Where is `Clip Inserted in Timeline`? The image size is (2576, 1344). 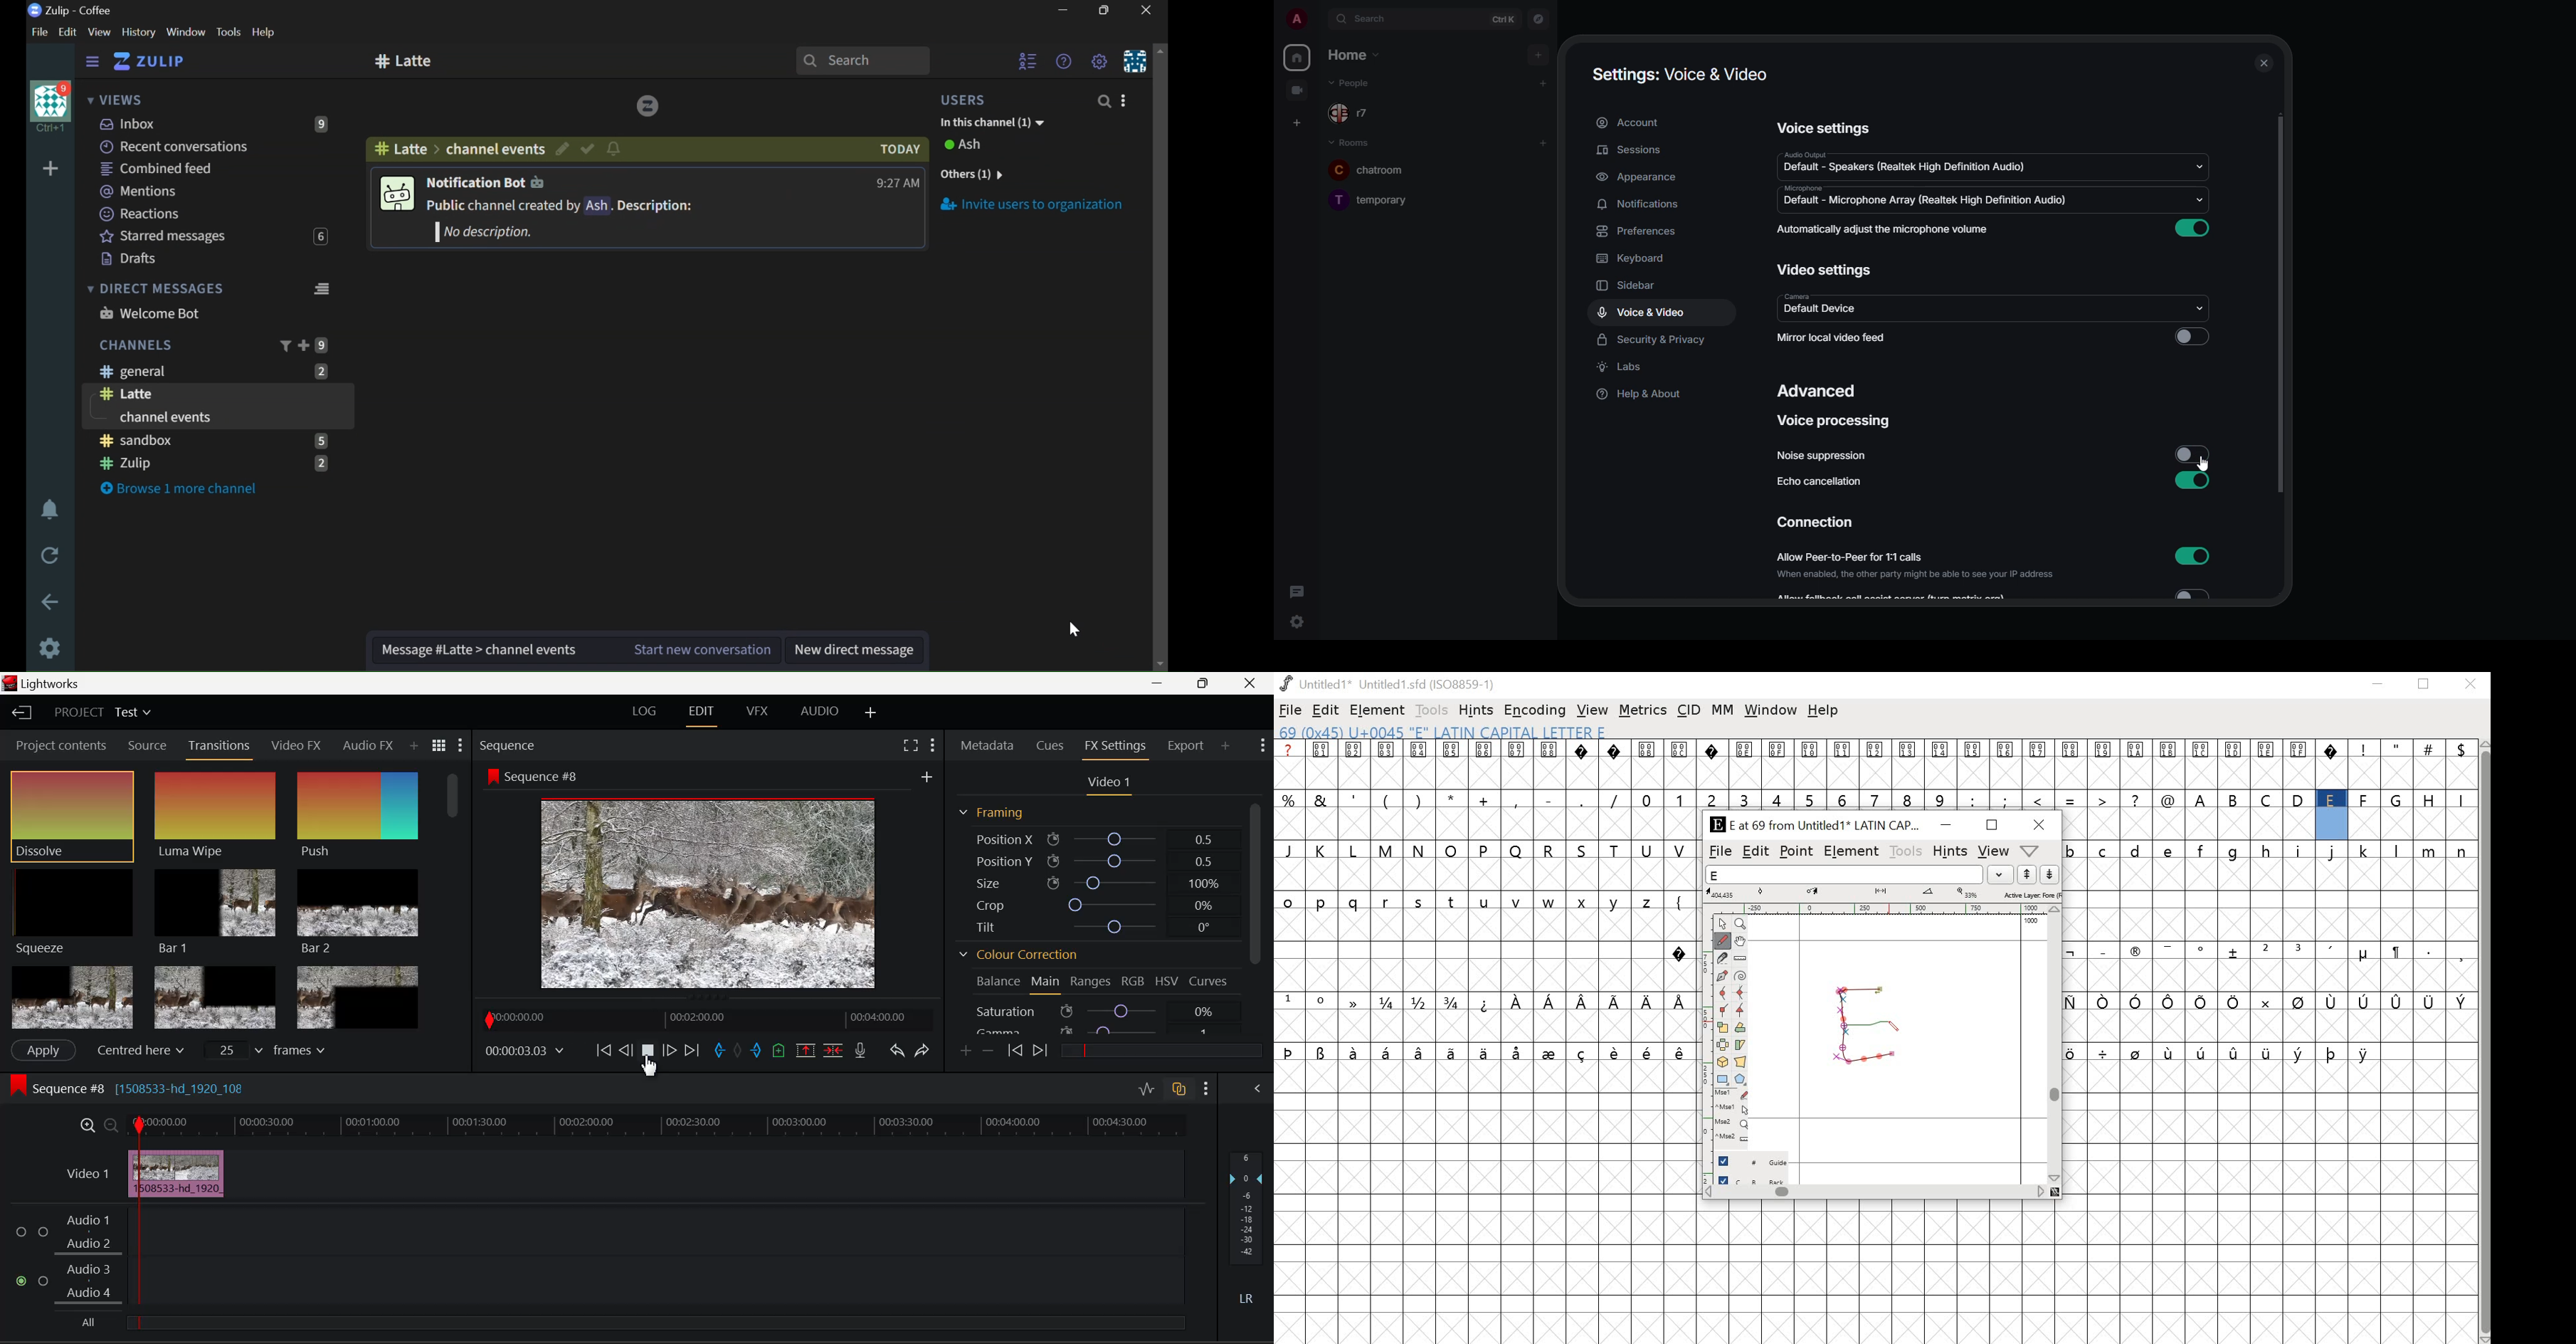
Clip Inserted in Timeline is located at coordinates (187, 1173).